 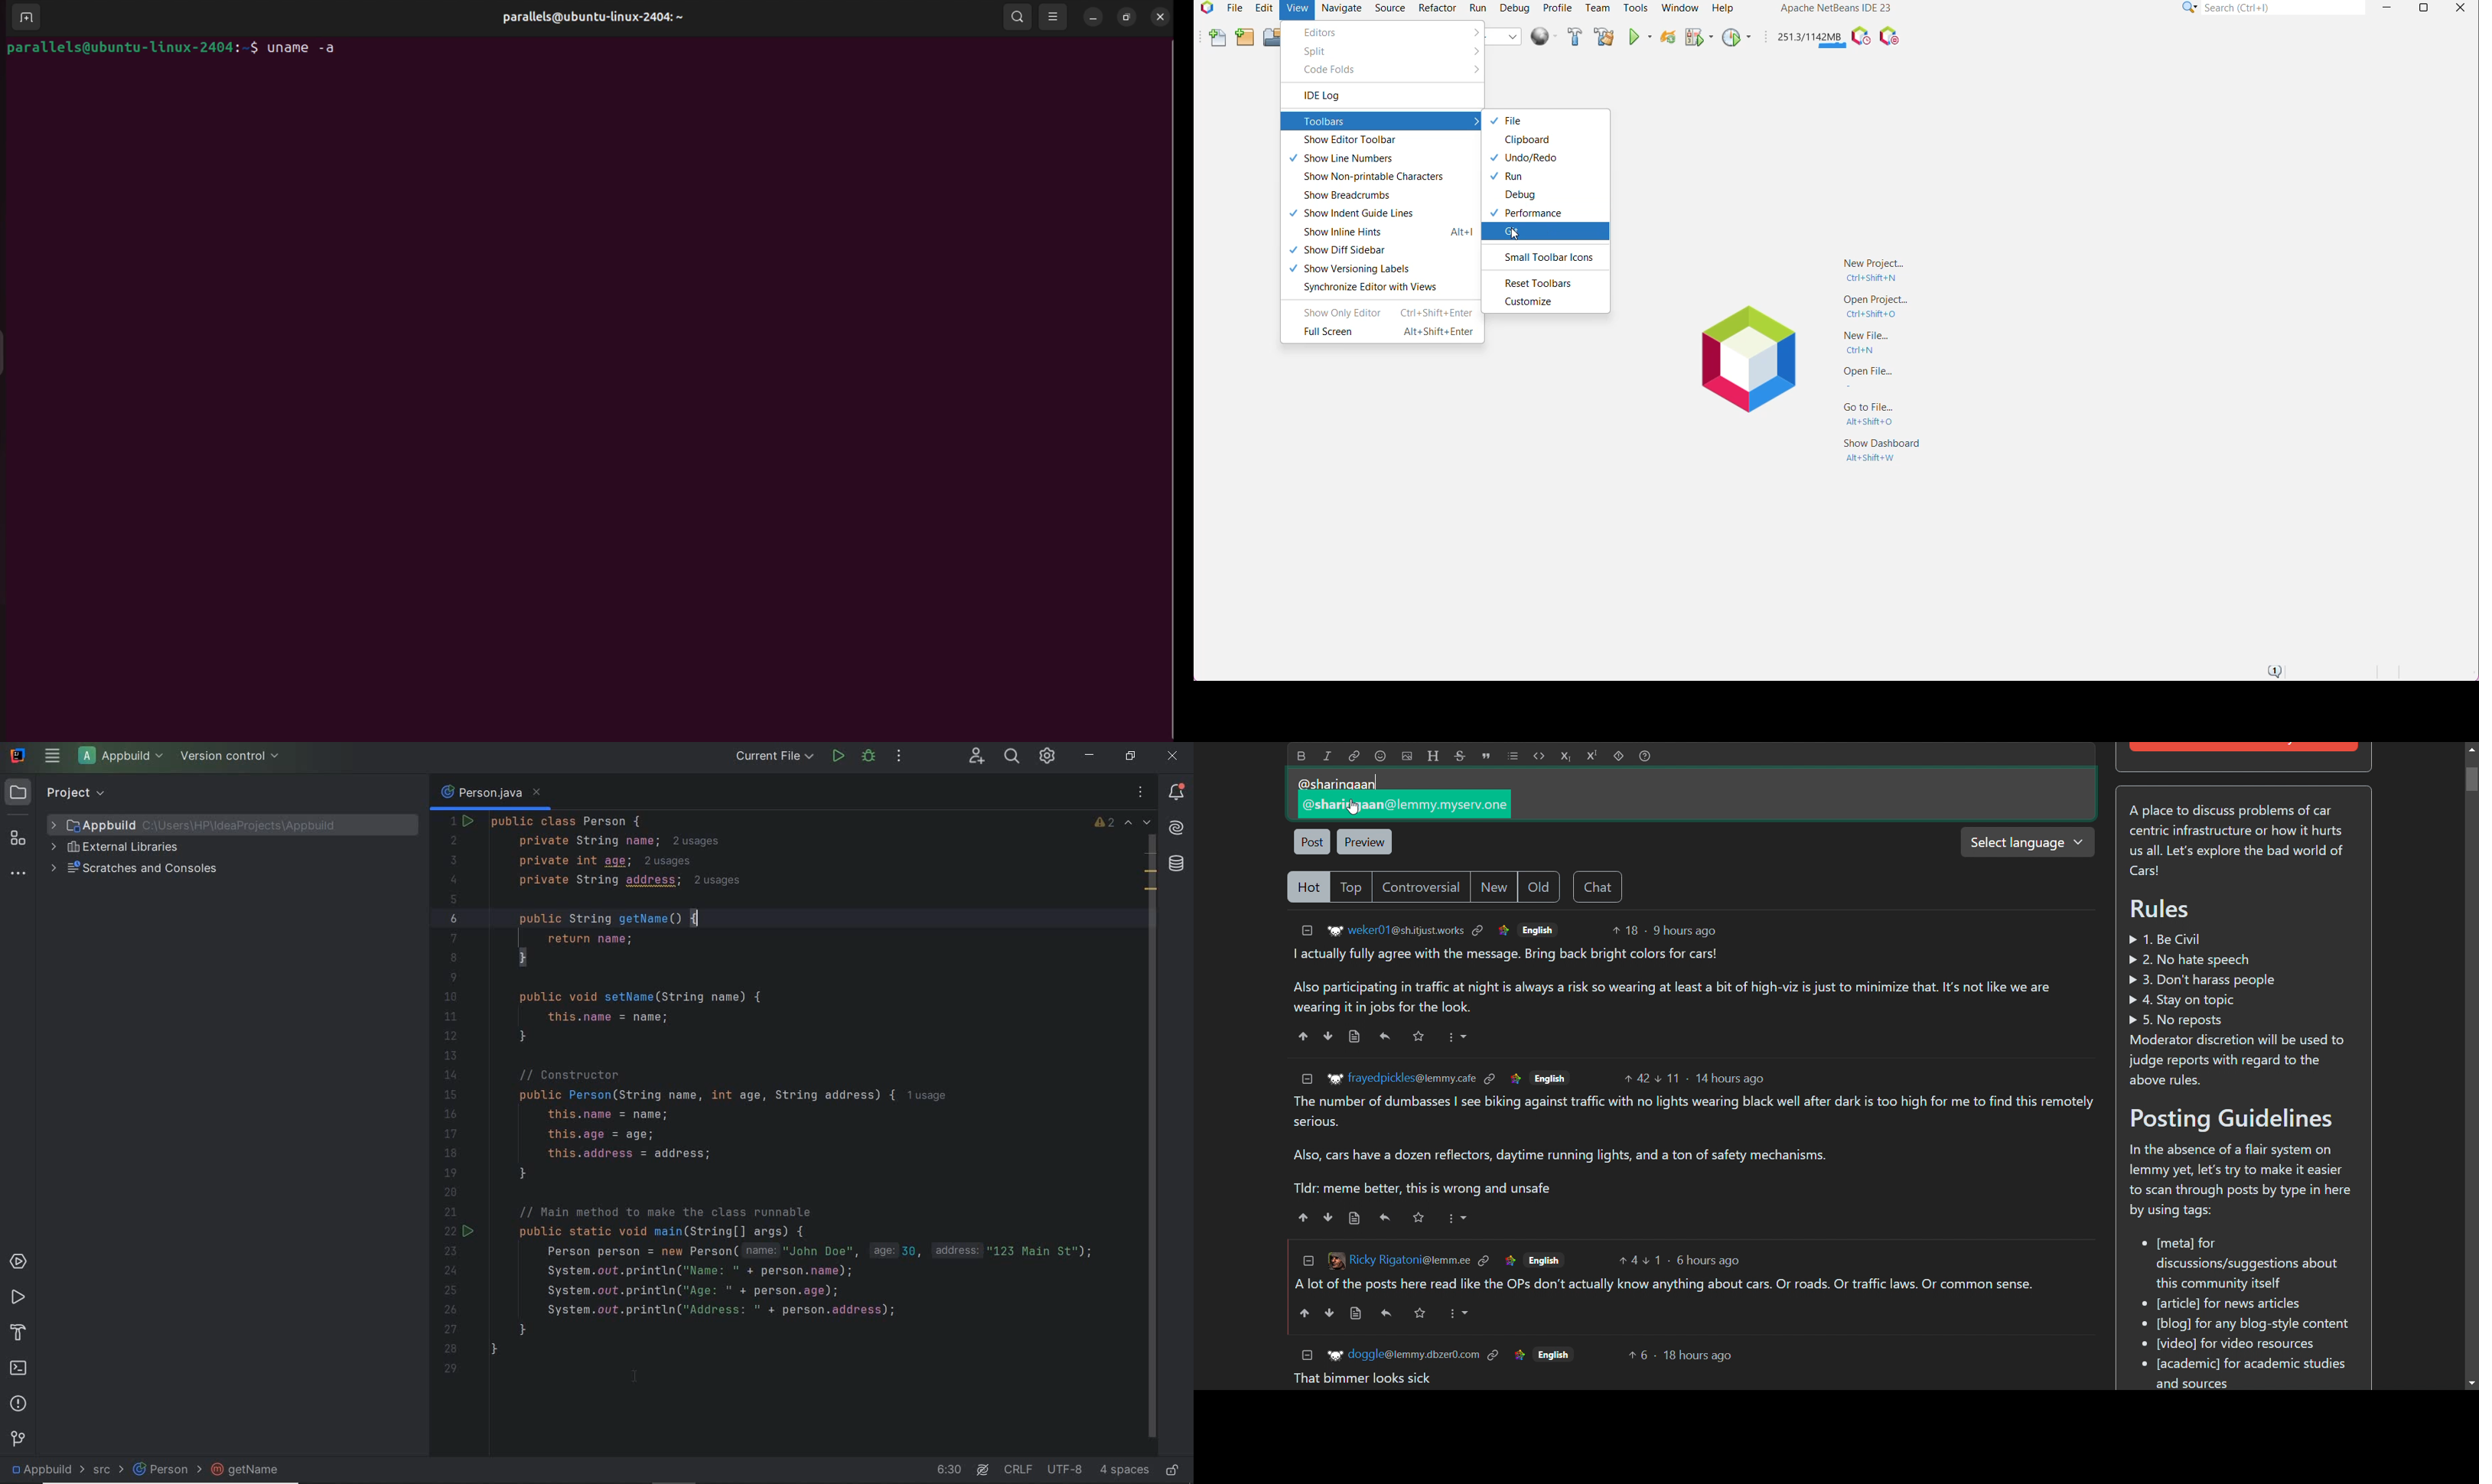 I want to click on 6 hours ago, so click(x=1710, y=1261).